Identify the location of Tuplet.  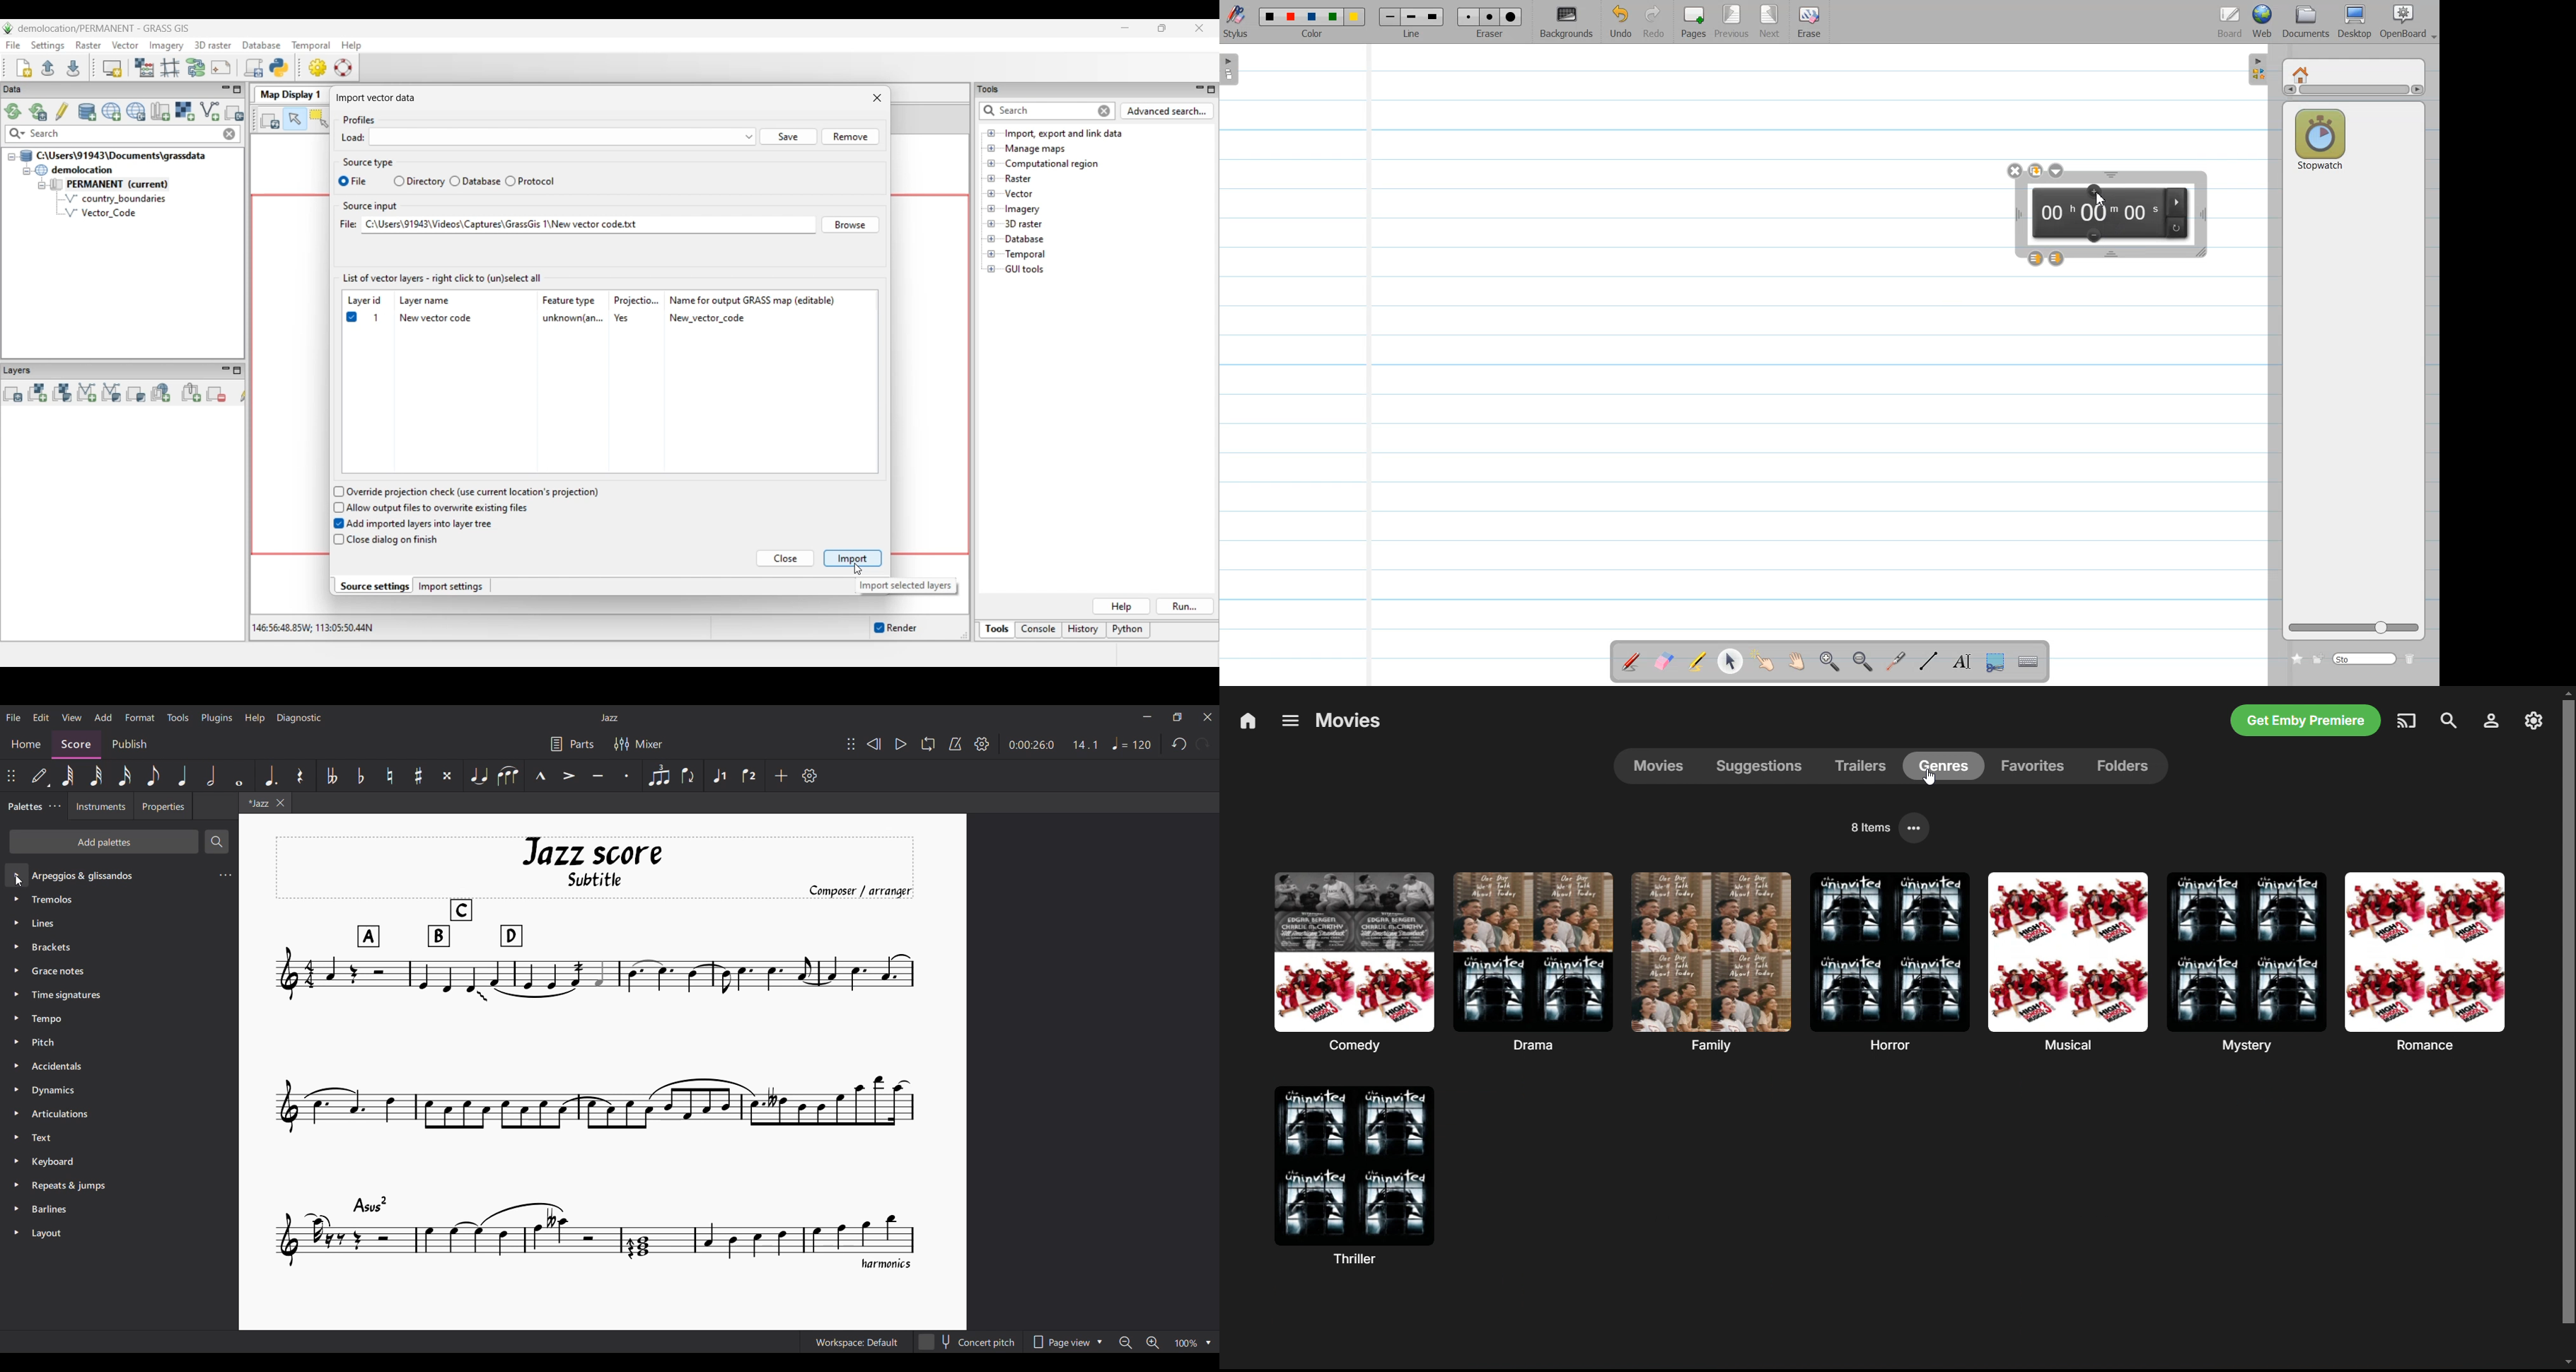
(659, 776).